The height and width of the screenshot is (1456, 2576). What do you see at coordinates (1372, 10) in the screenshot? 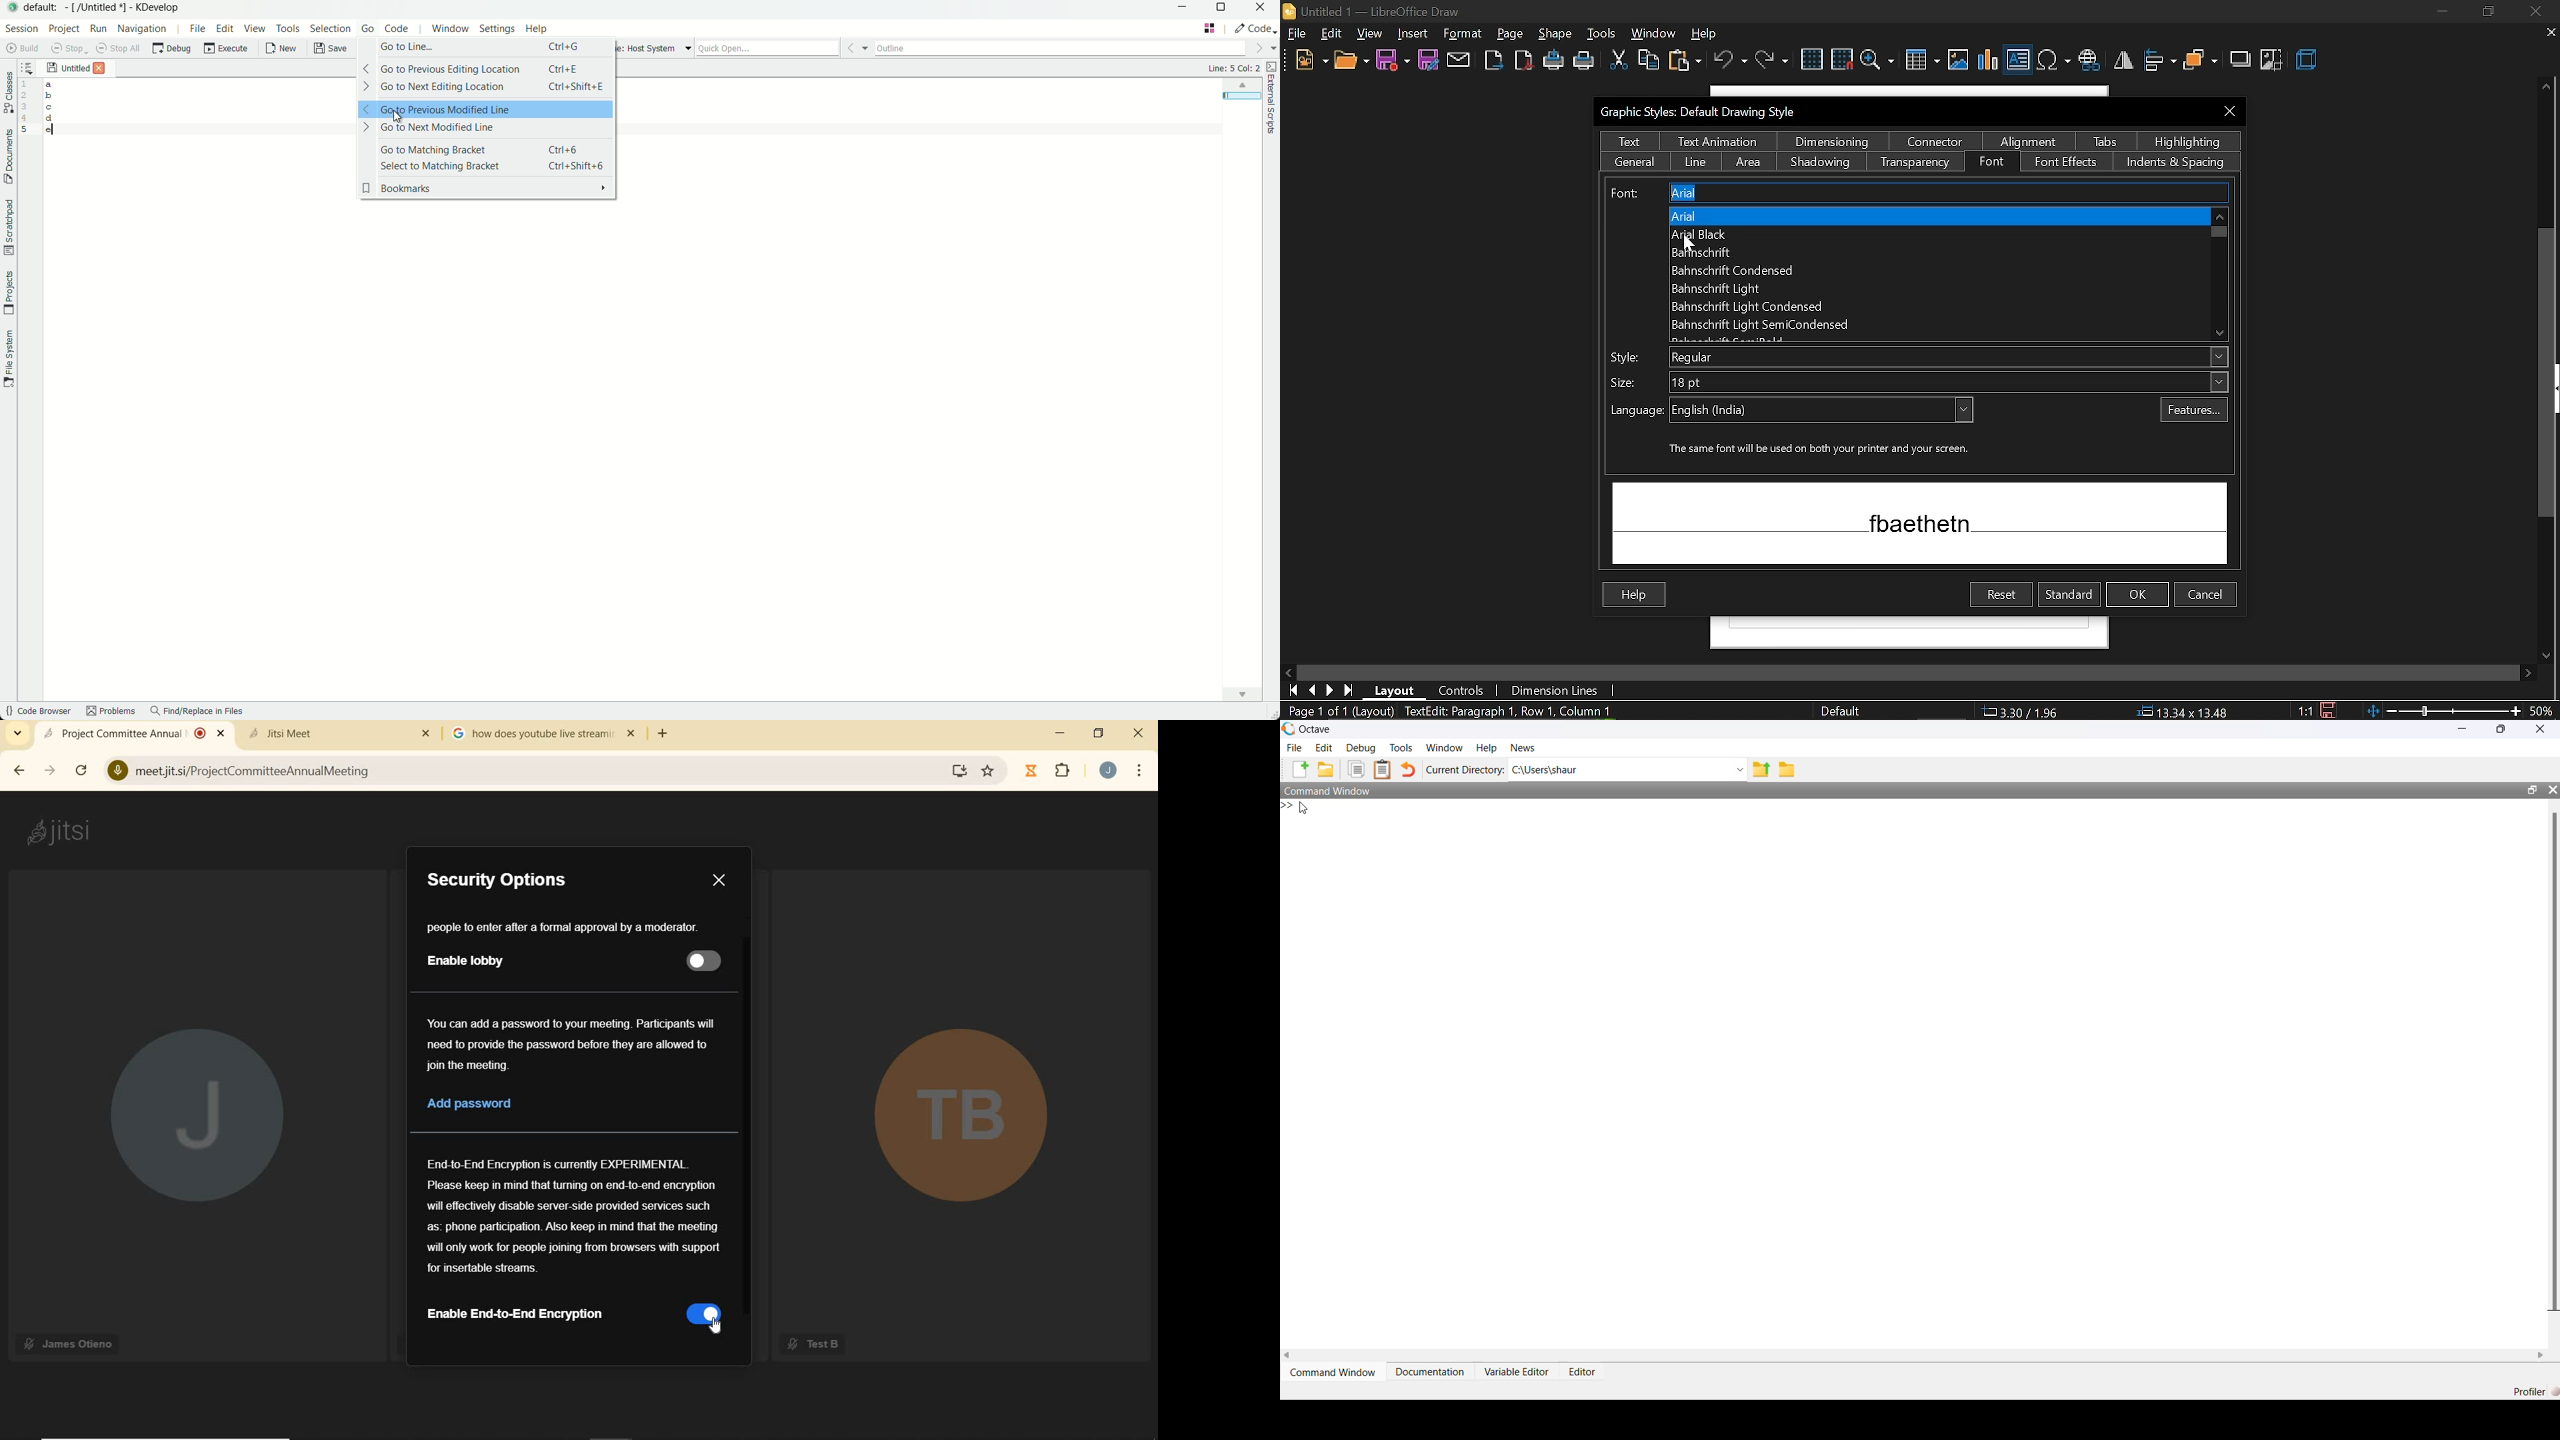
I see `Untitled 1 - LibreOffice Draw` at bounding box center [1372, 10].